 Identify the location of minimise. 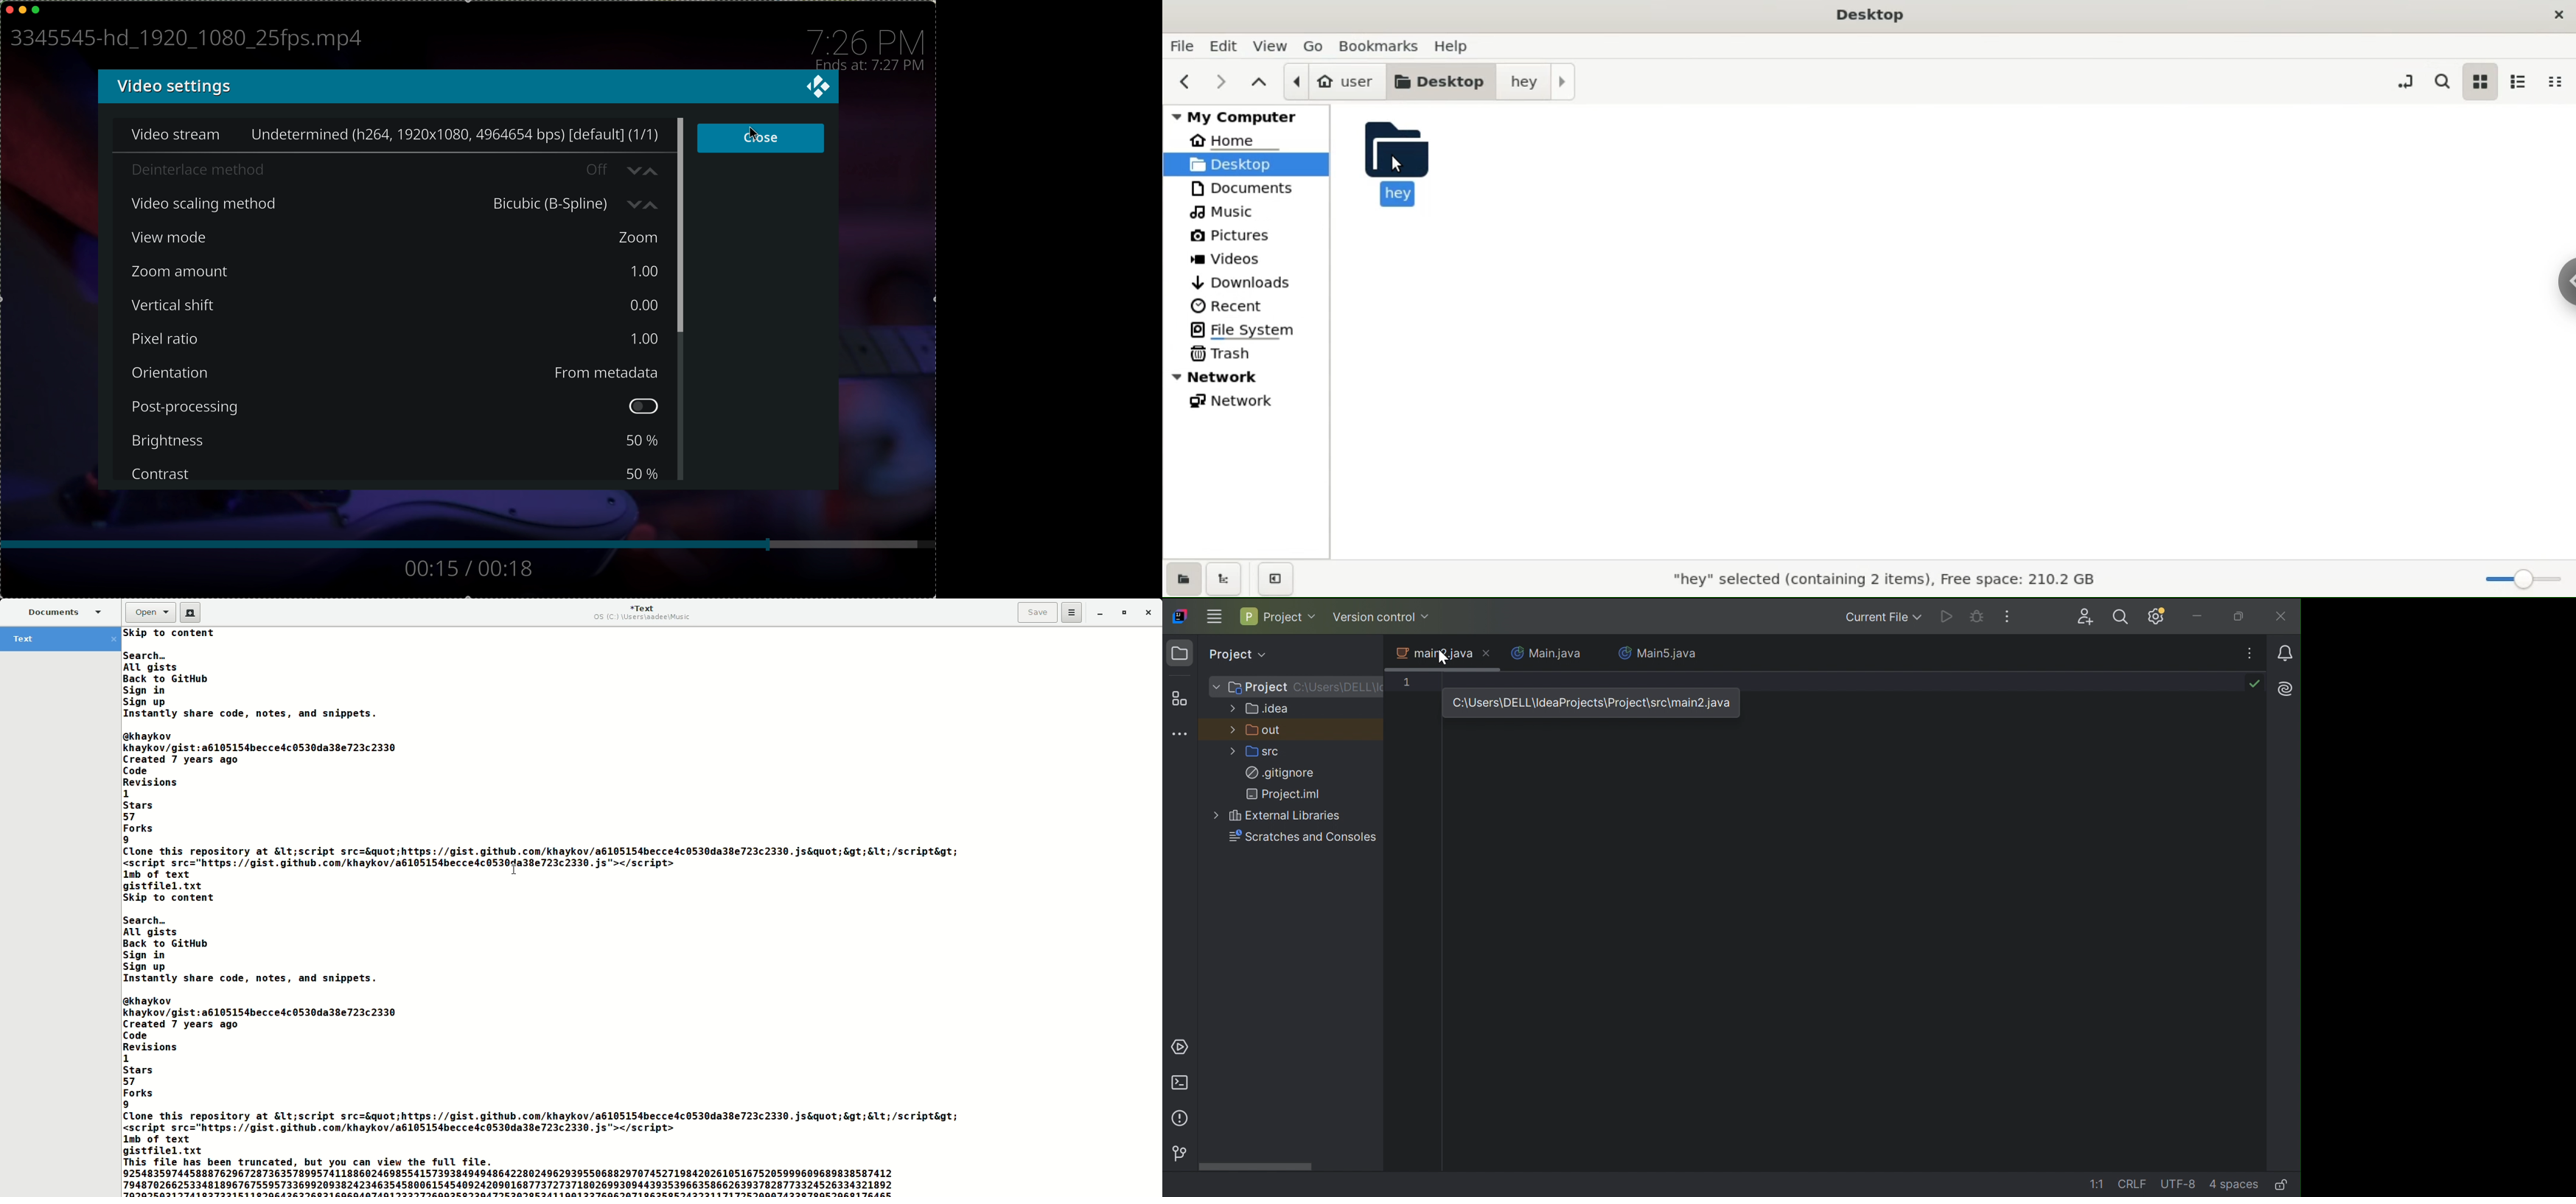
(22, 9).